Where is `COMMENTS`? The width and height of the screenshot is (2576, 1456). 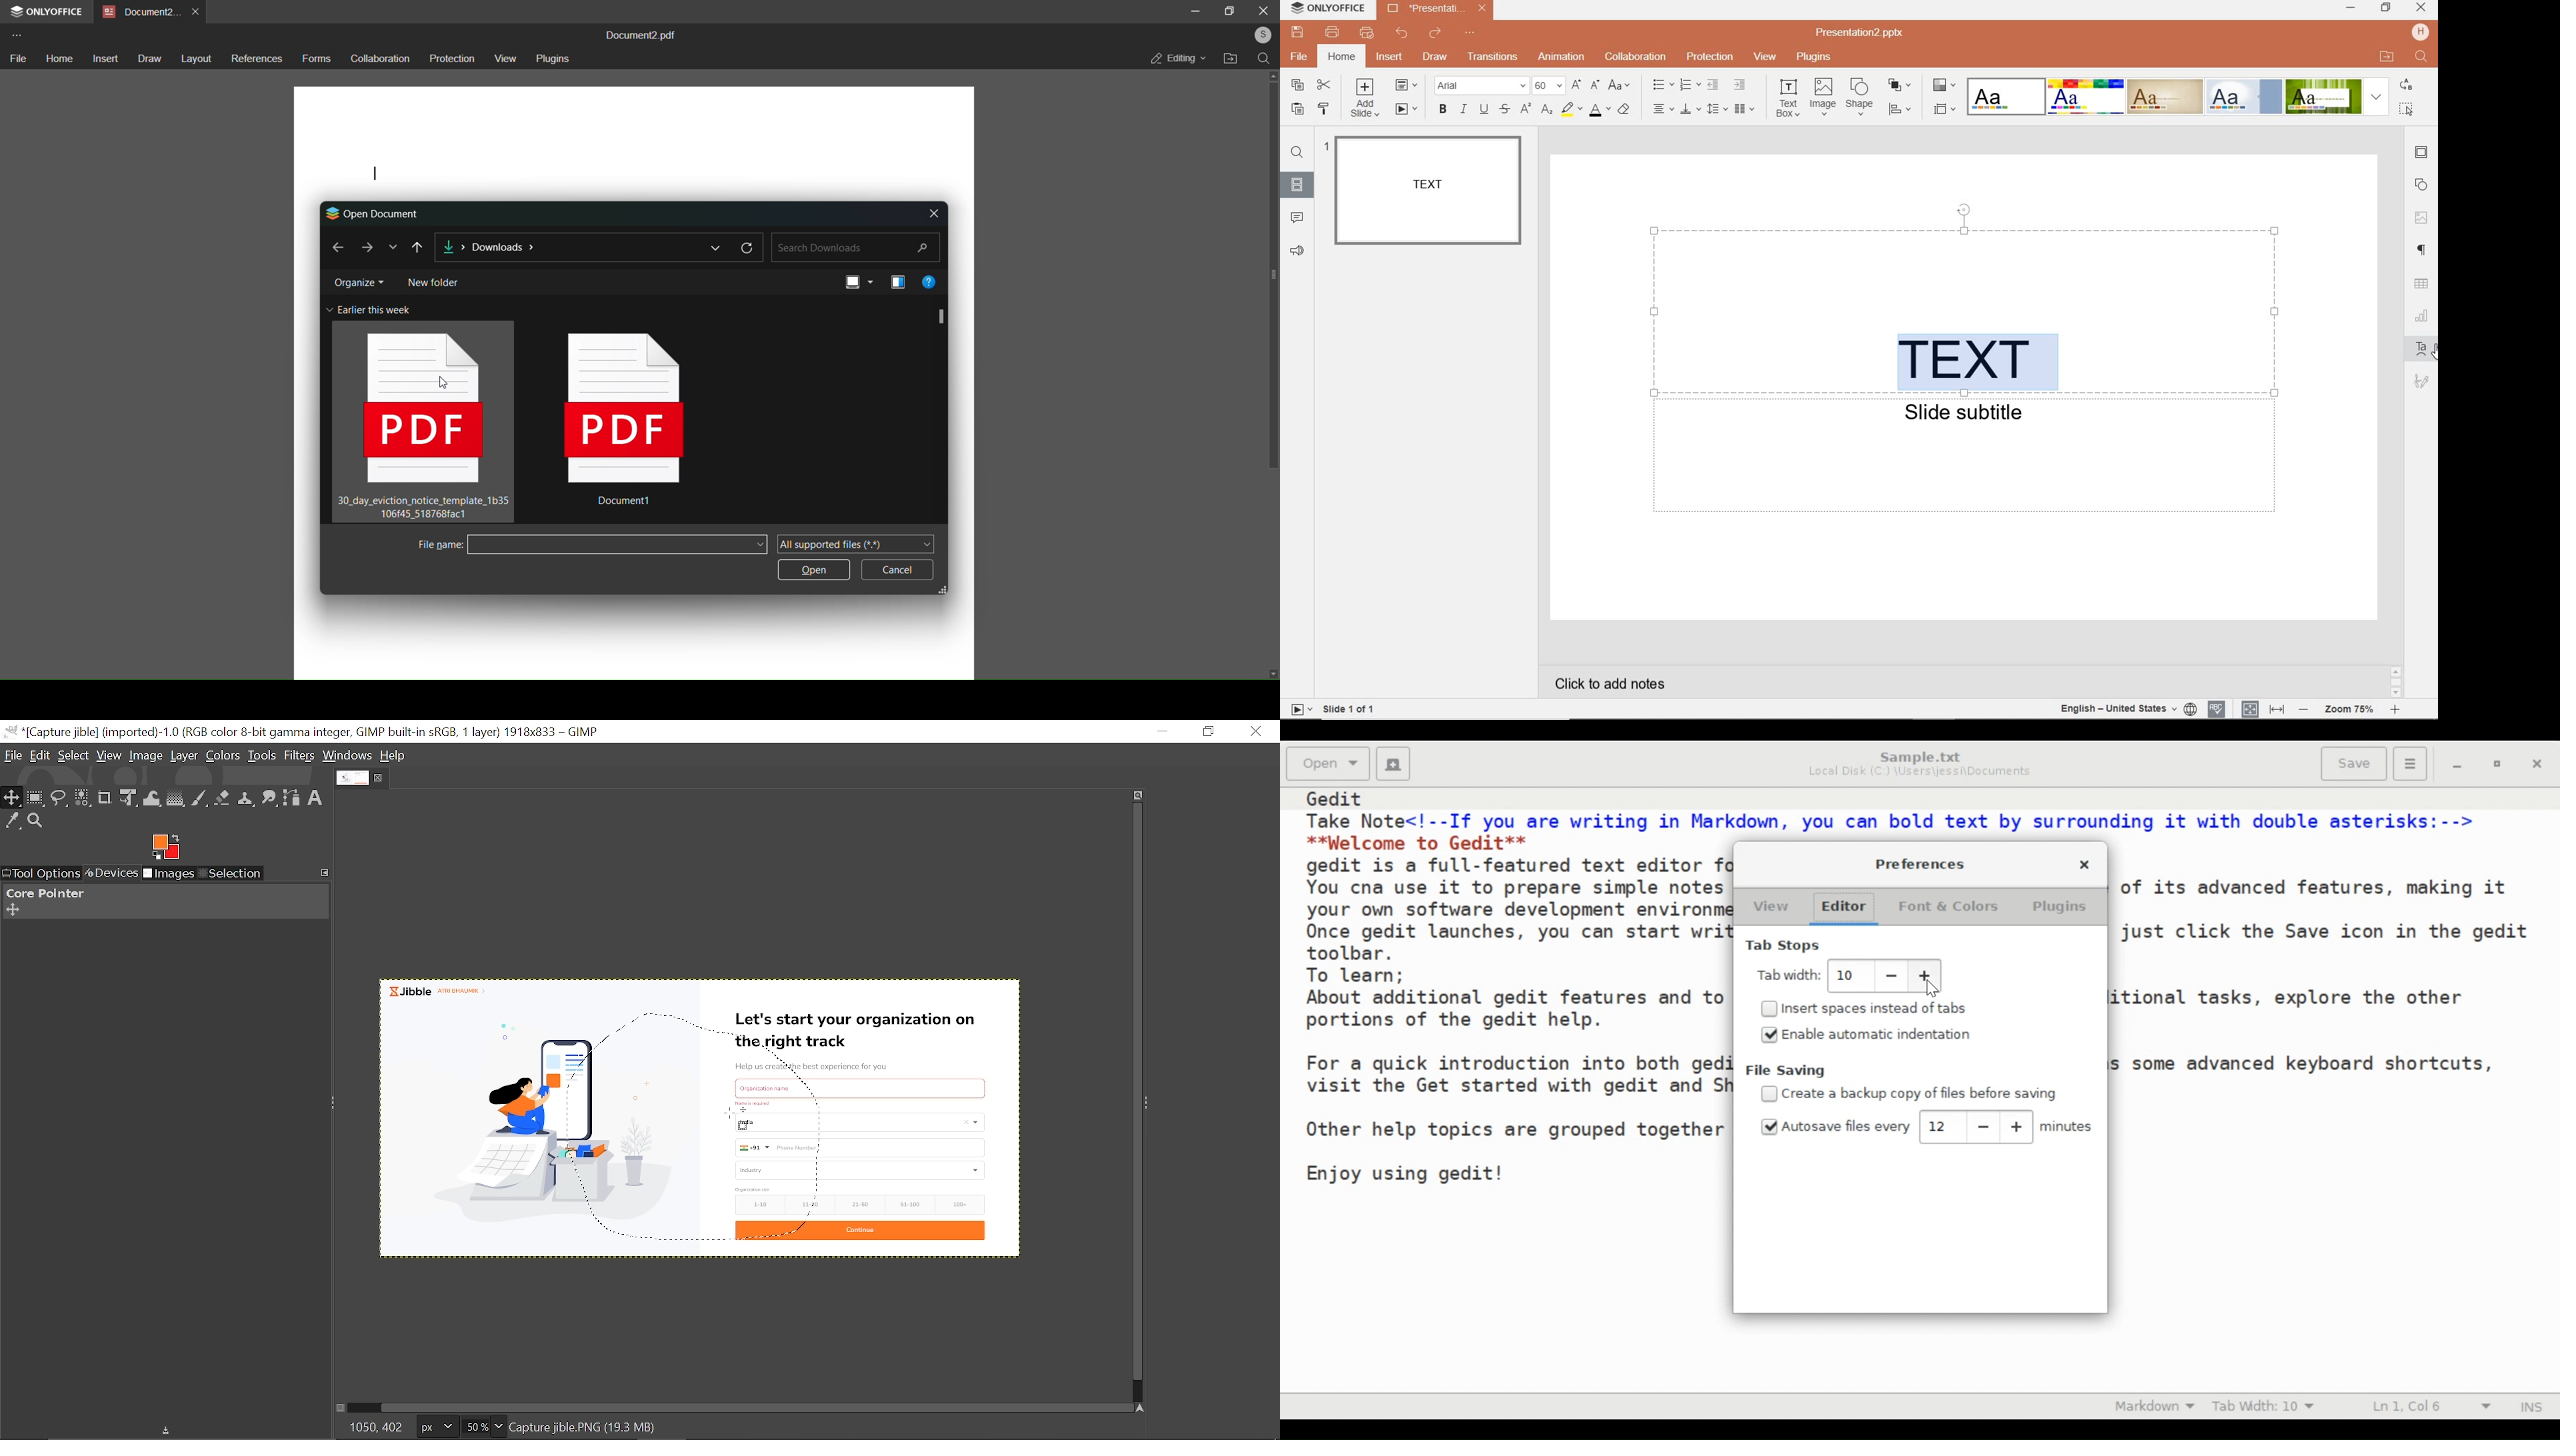
COMMENTS is located at coordinates (1297, 216).